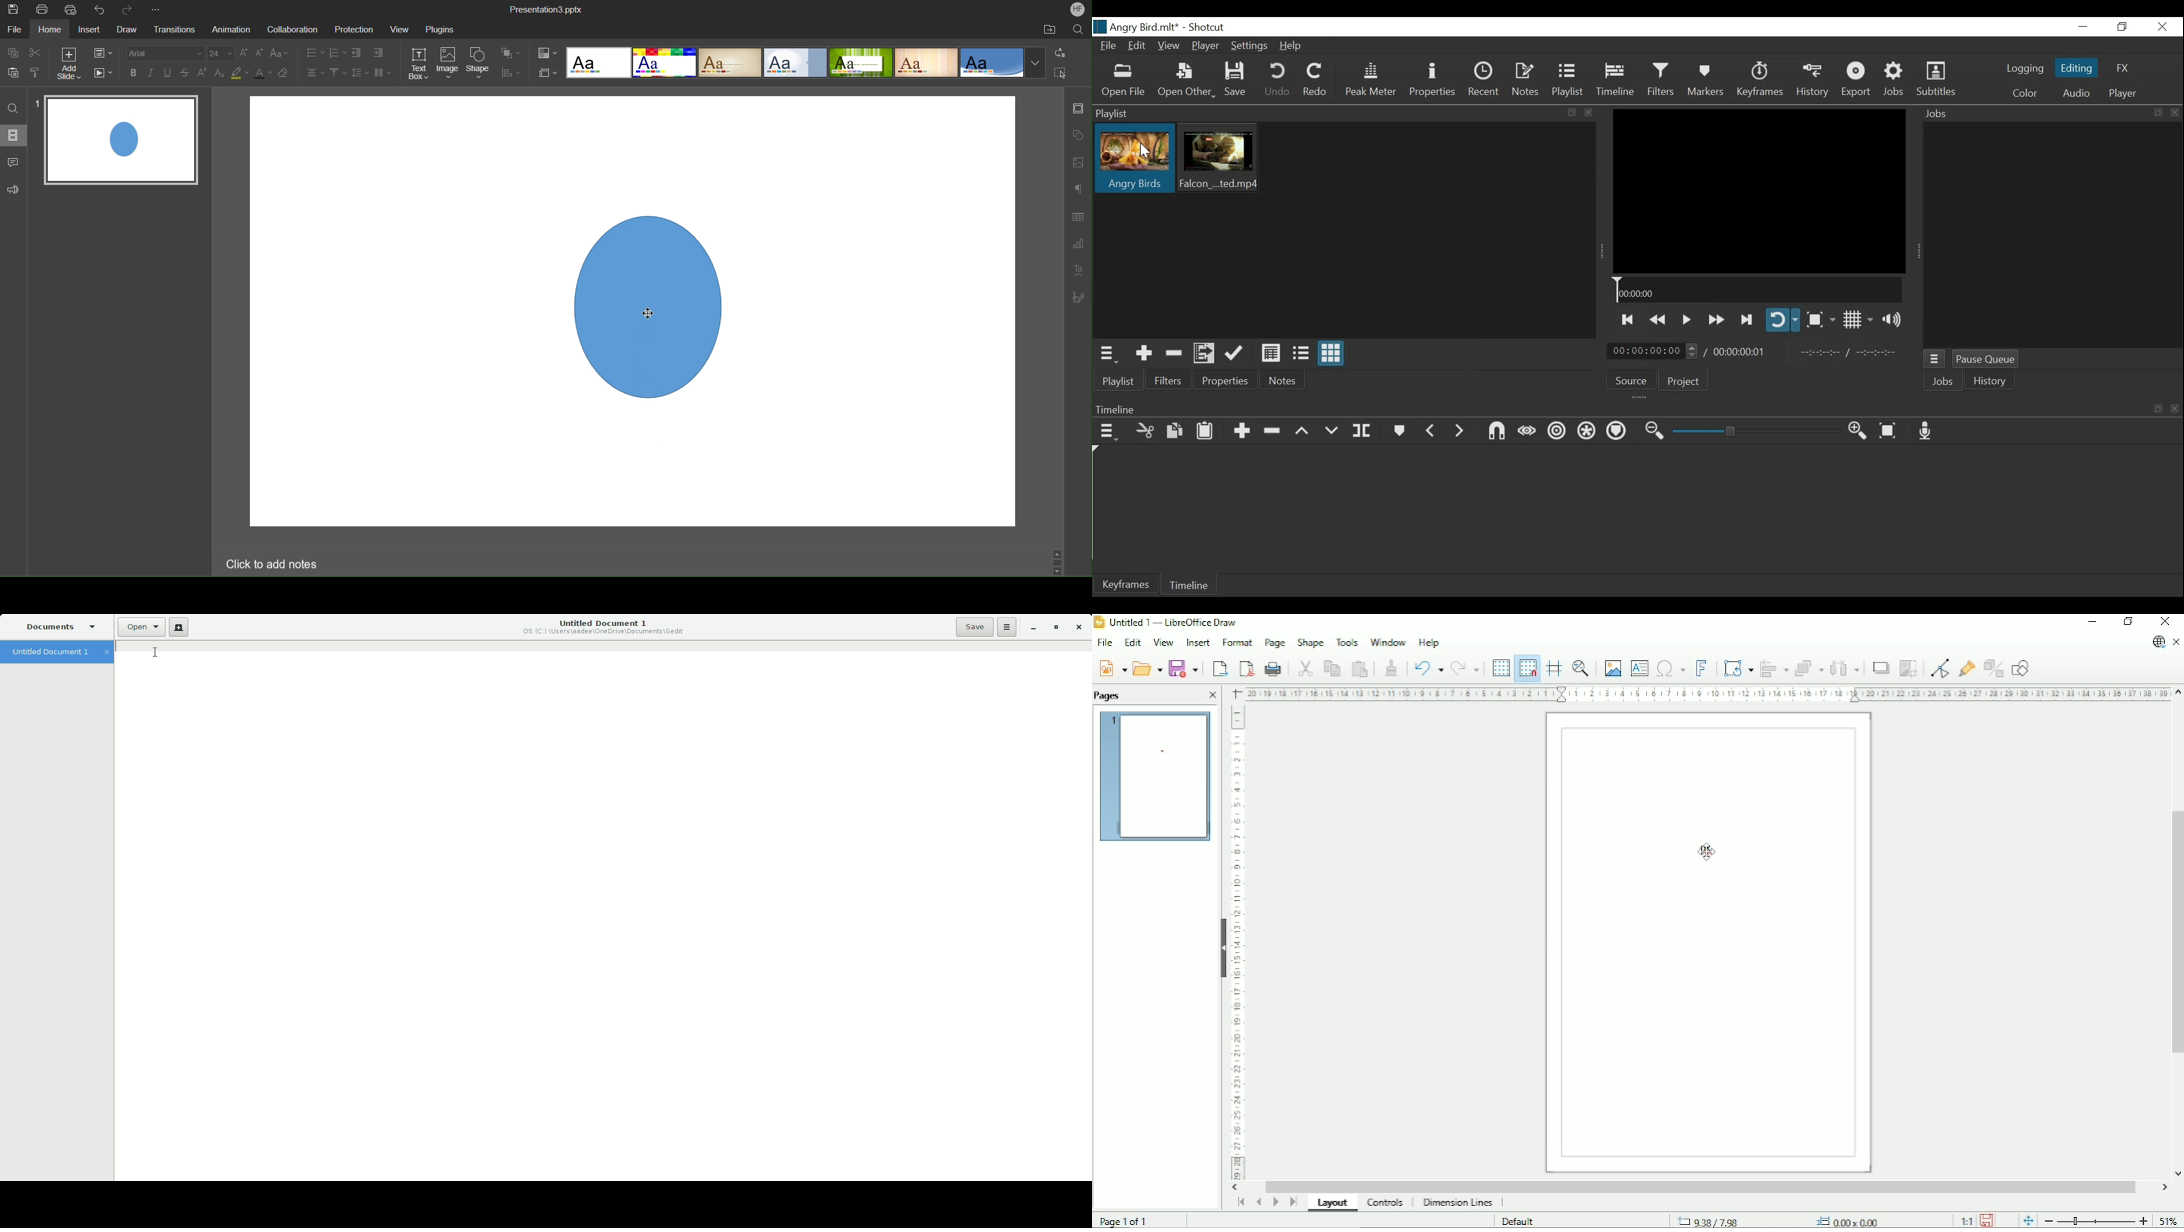  What do you see at coordinates (1237, 643) in the screenshot?
I see `Format` at bounding box center [1237, 643].